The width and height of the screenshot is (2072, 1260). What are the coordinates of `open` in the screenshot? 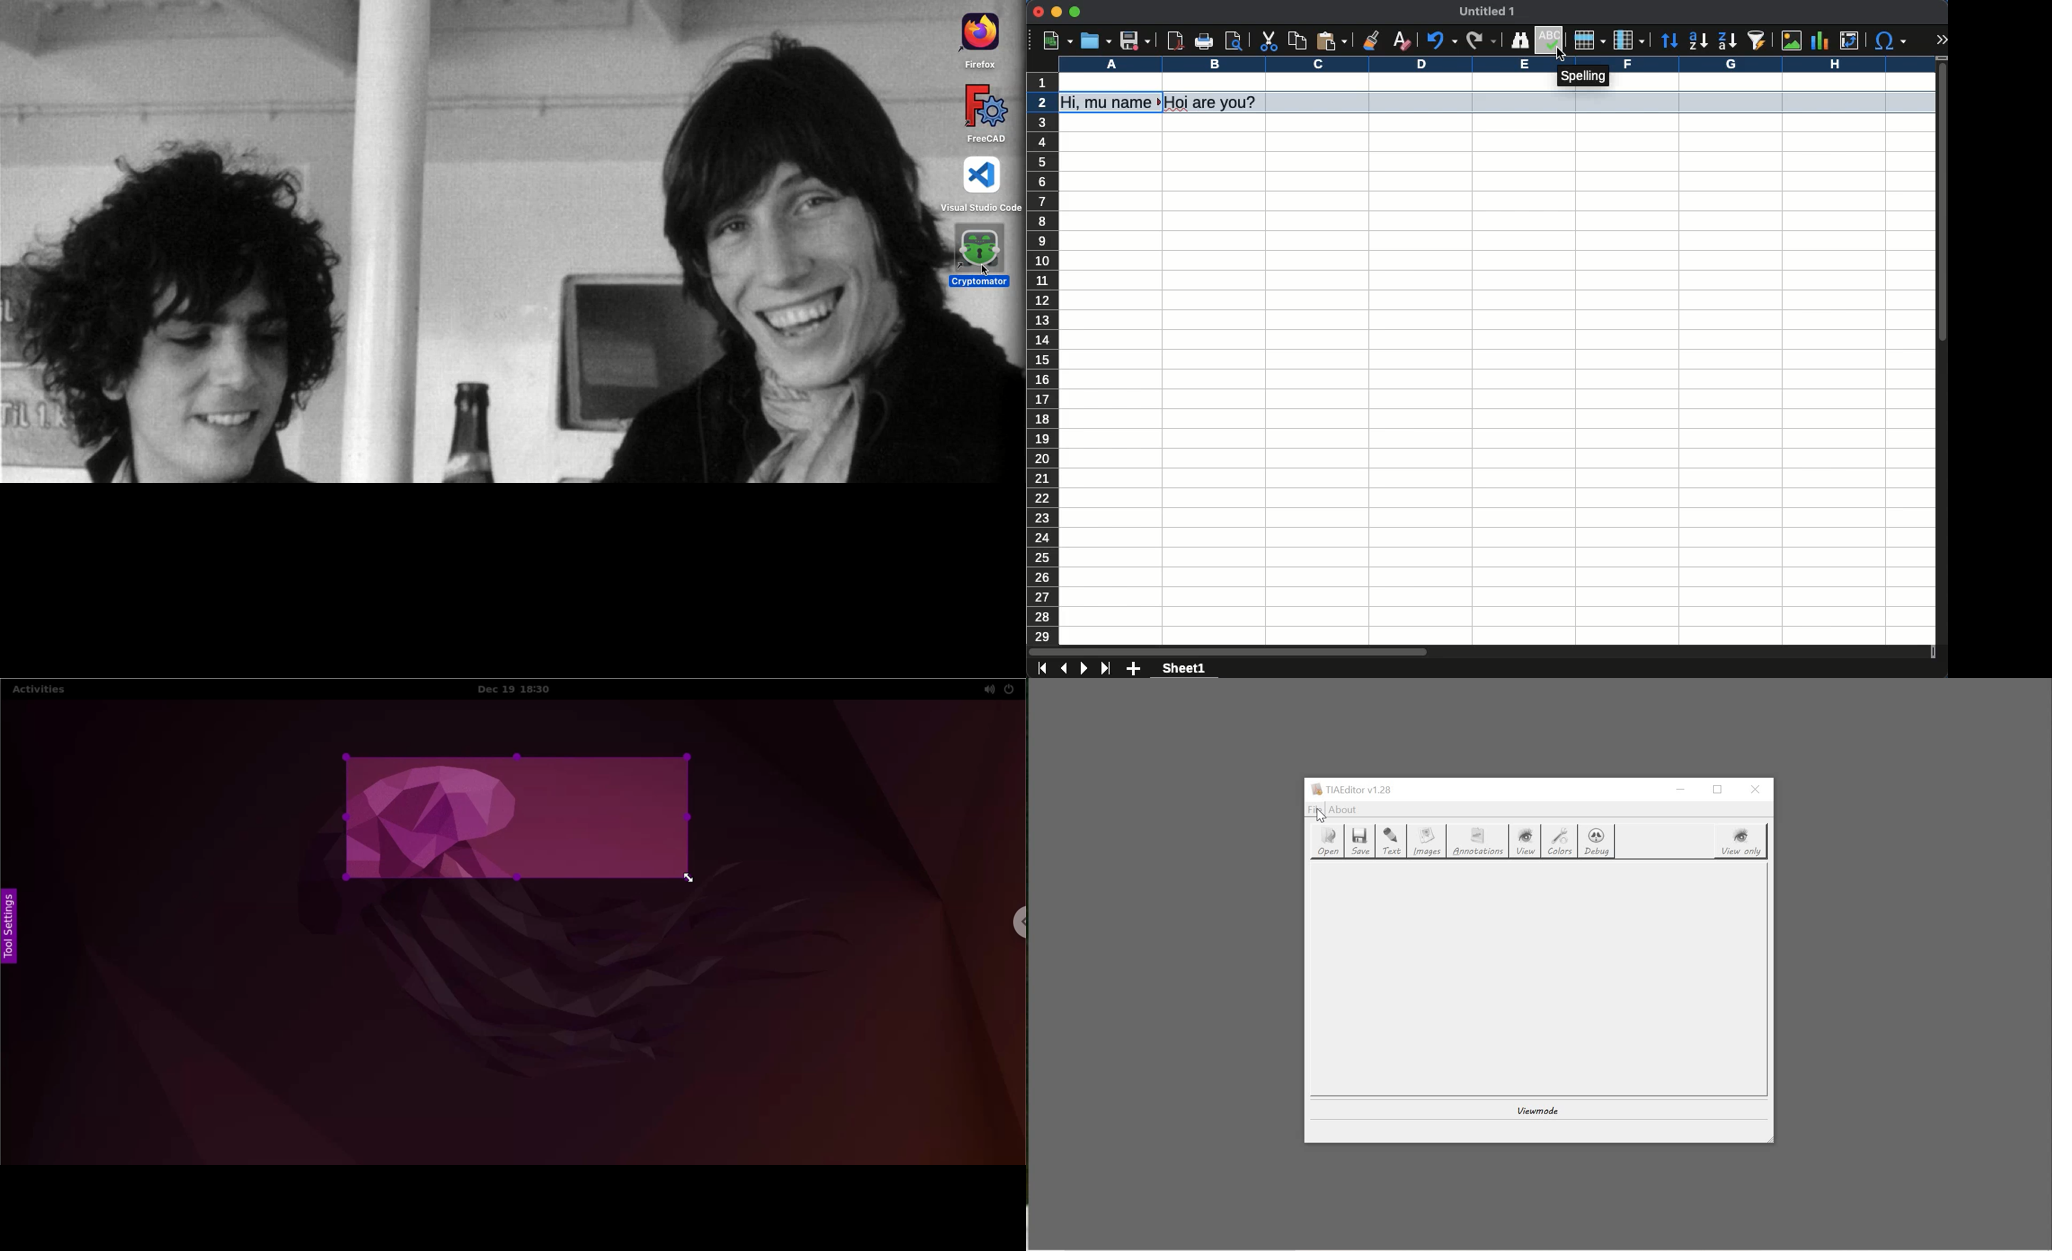 It's located at (1326, 842).